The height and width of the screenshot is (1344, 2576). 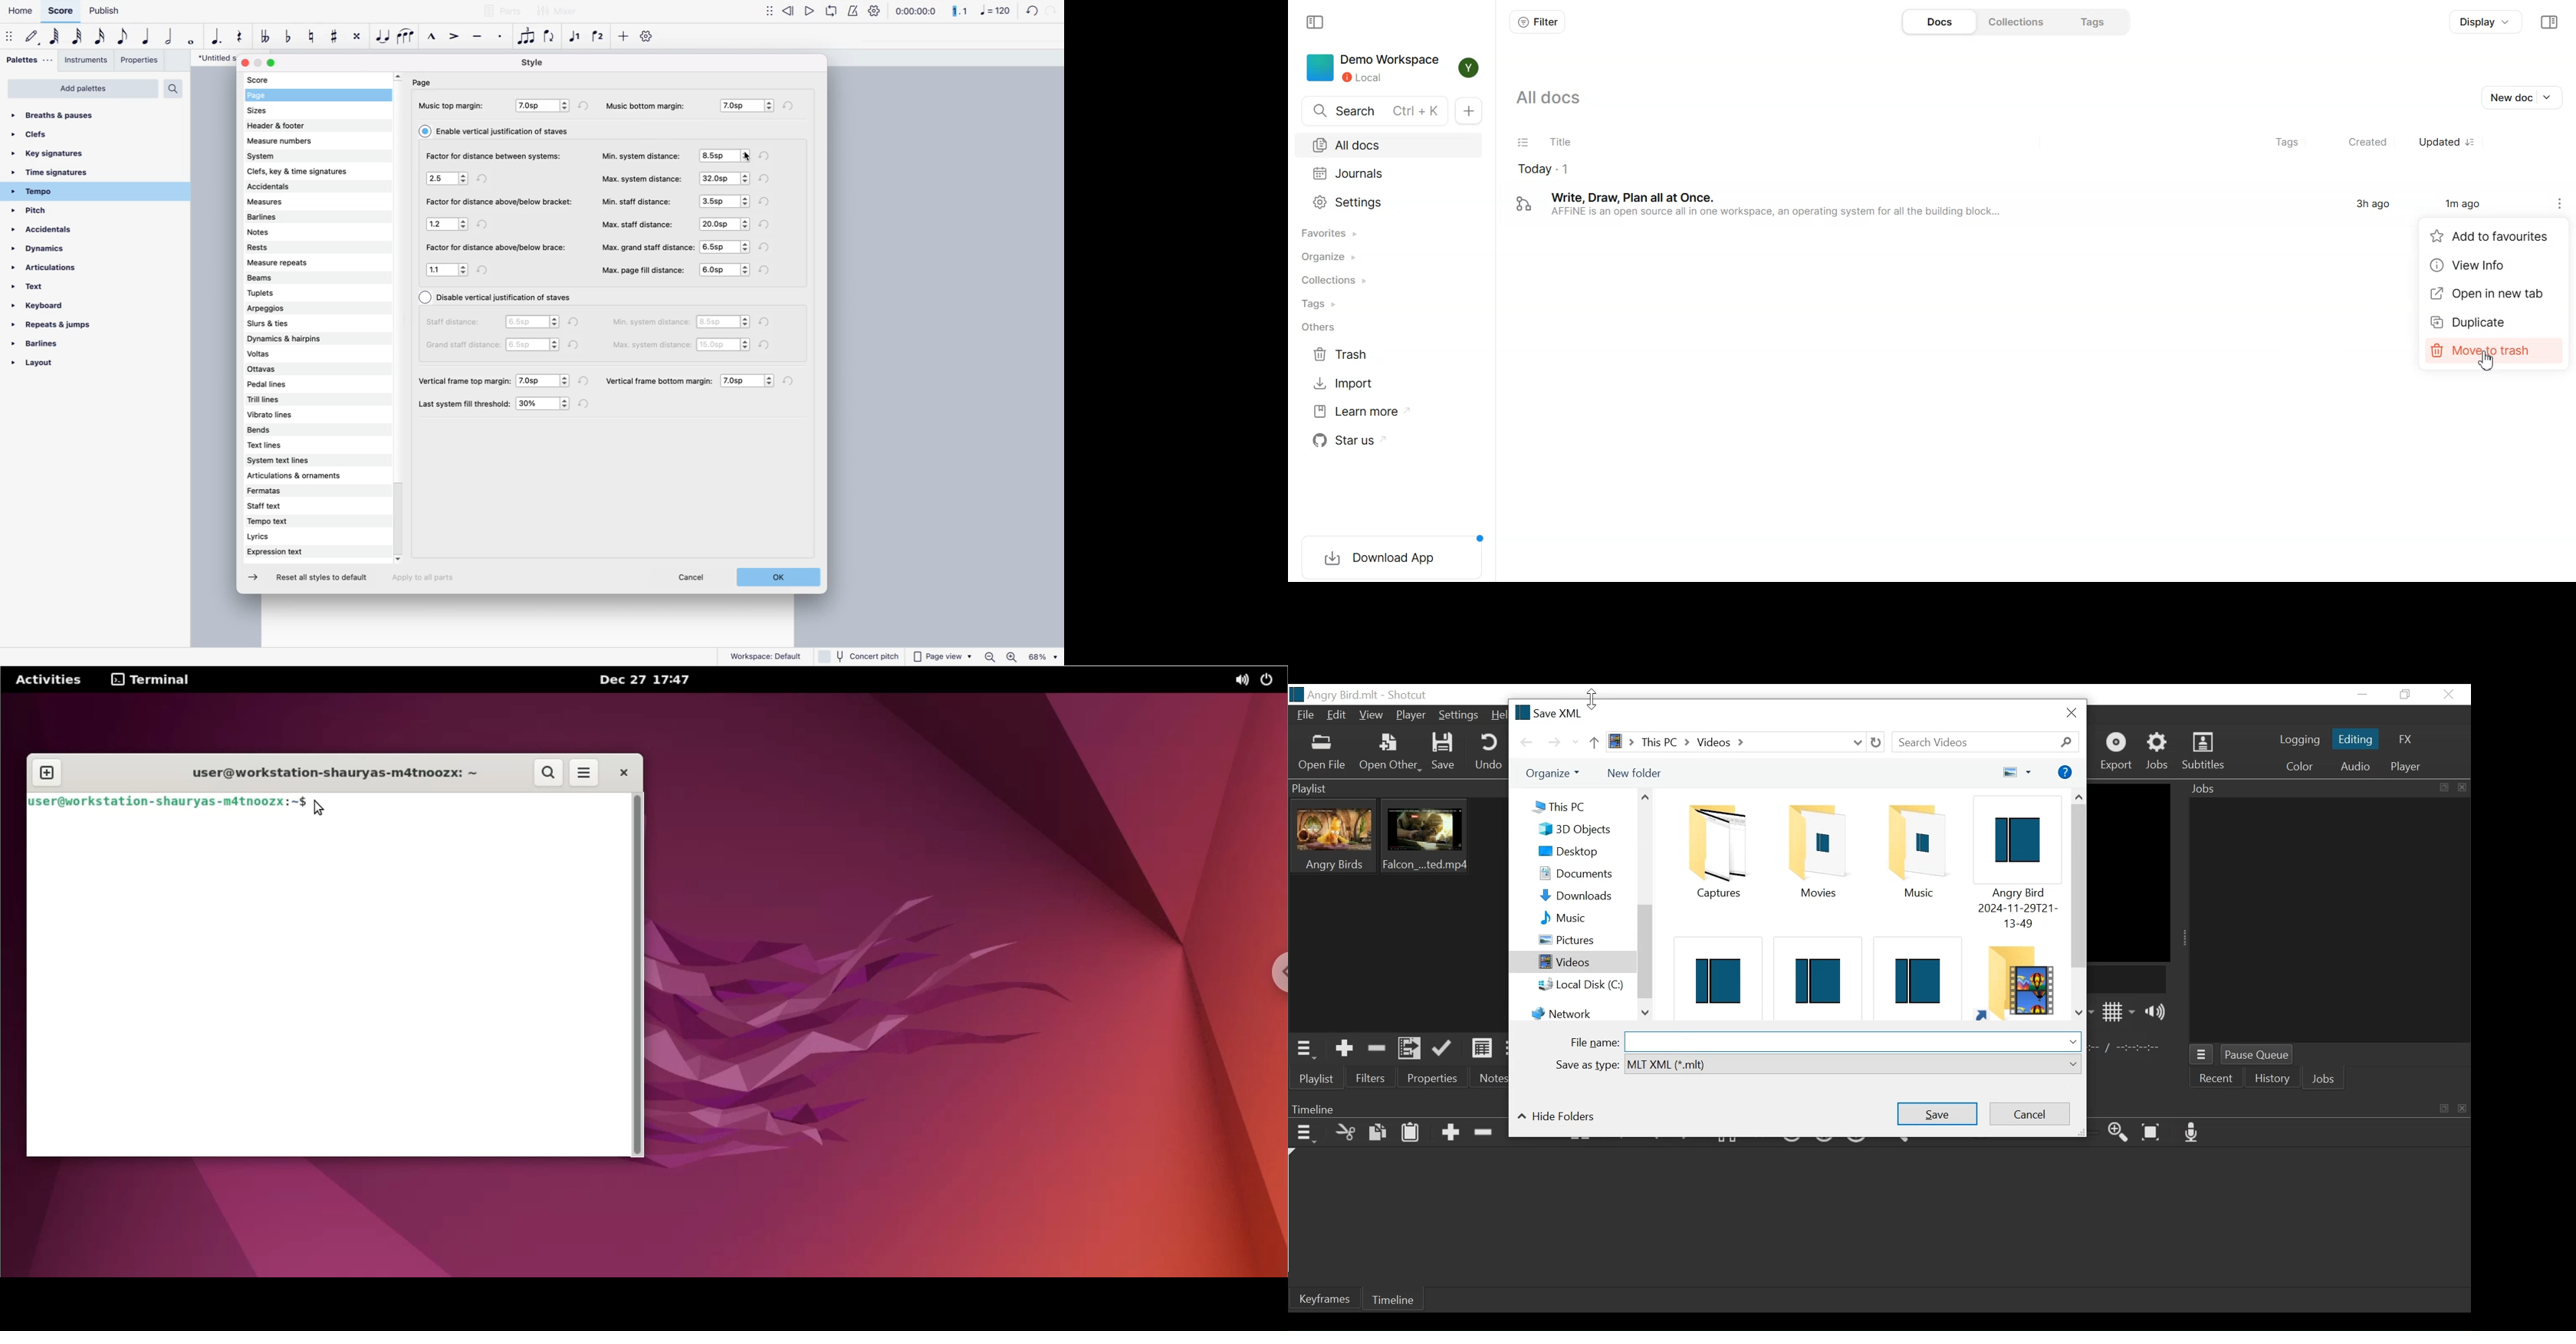 I want to click on staff text, so click(x=293, y=507).